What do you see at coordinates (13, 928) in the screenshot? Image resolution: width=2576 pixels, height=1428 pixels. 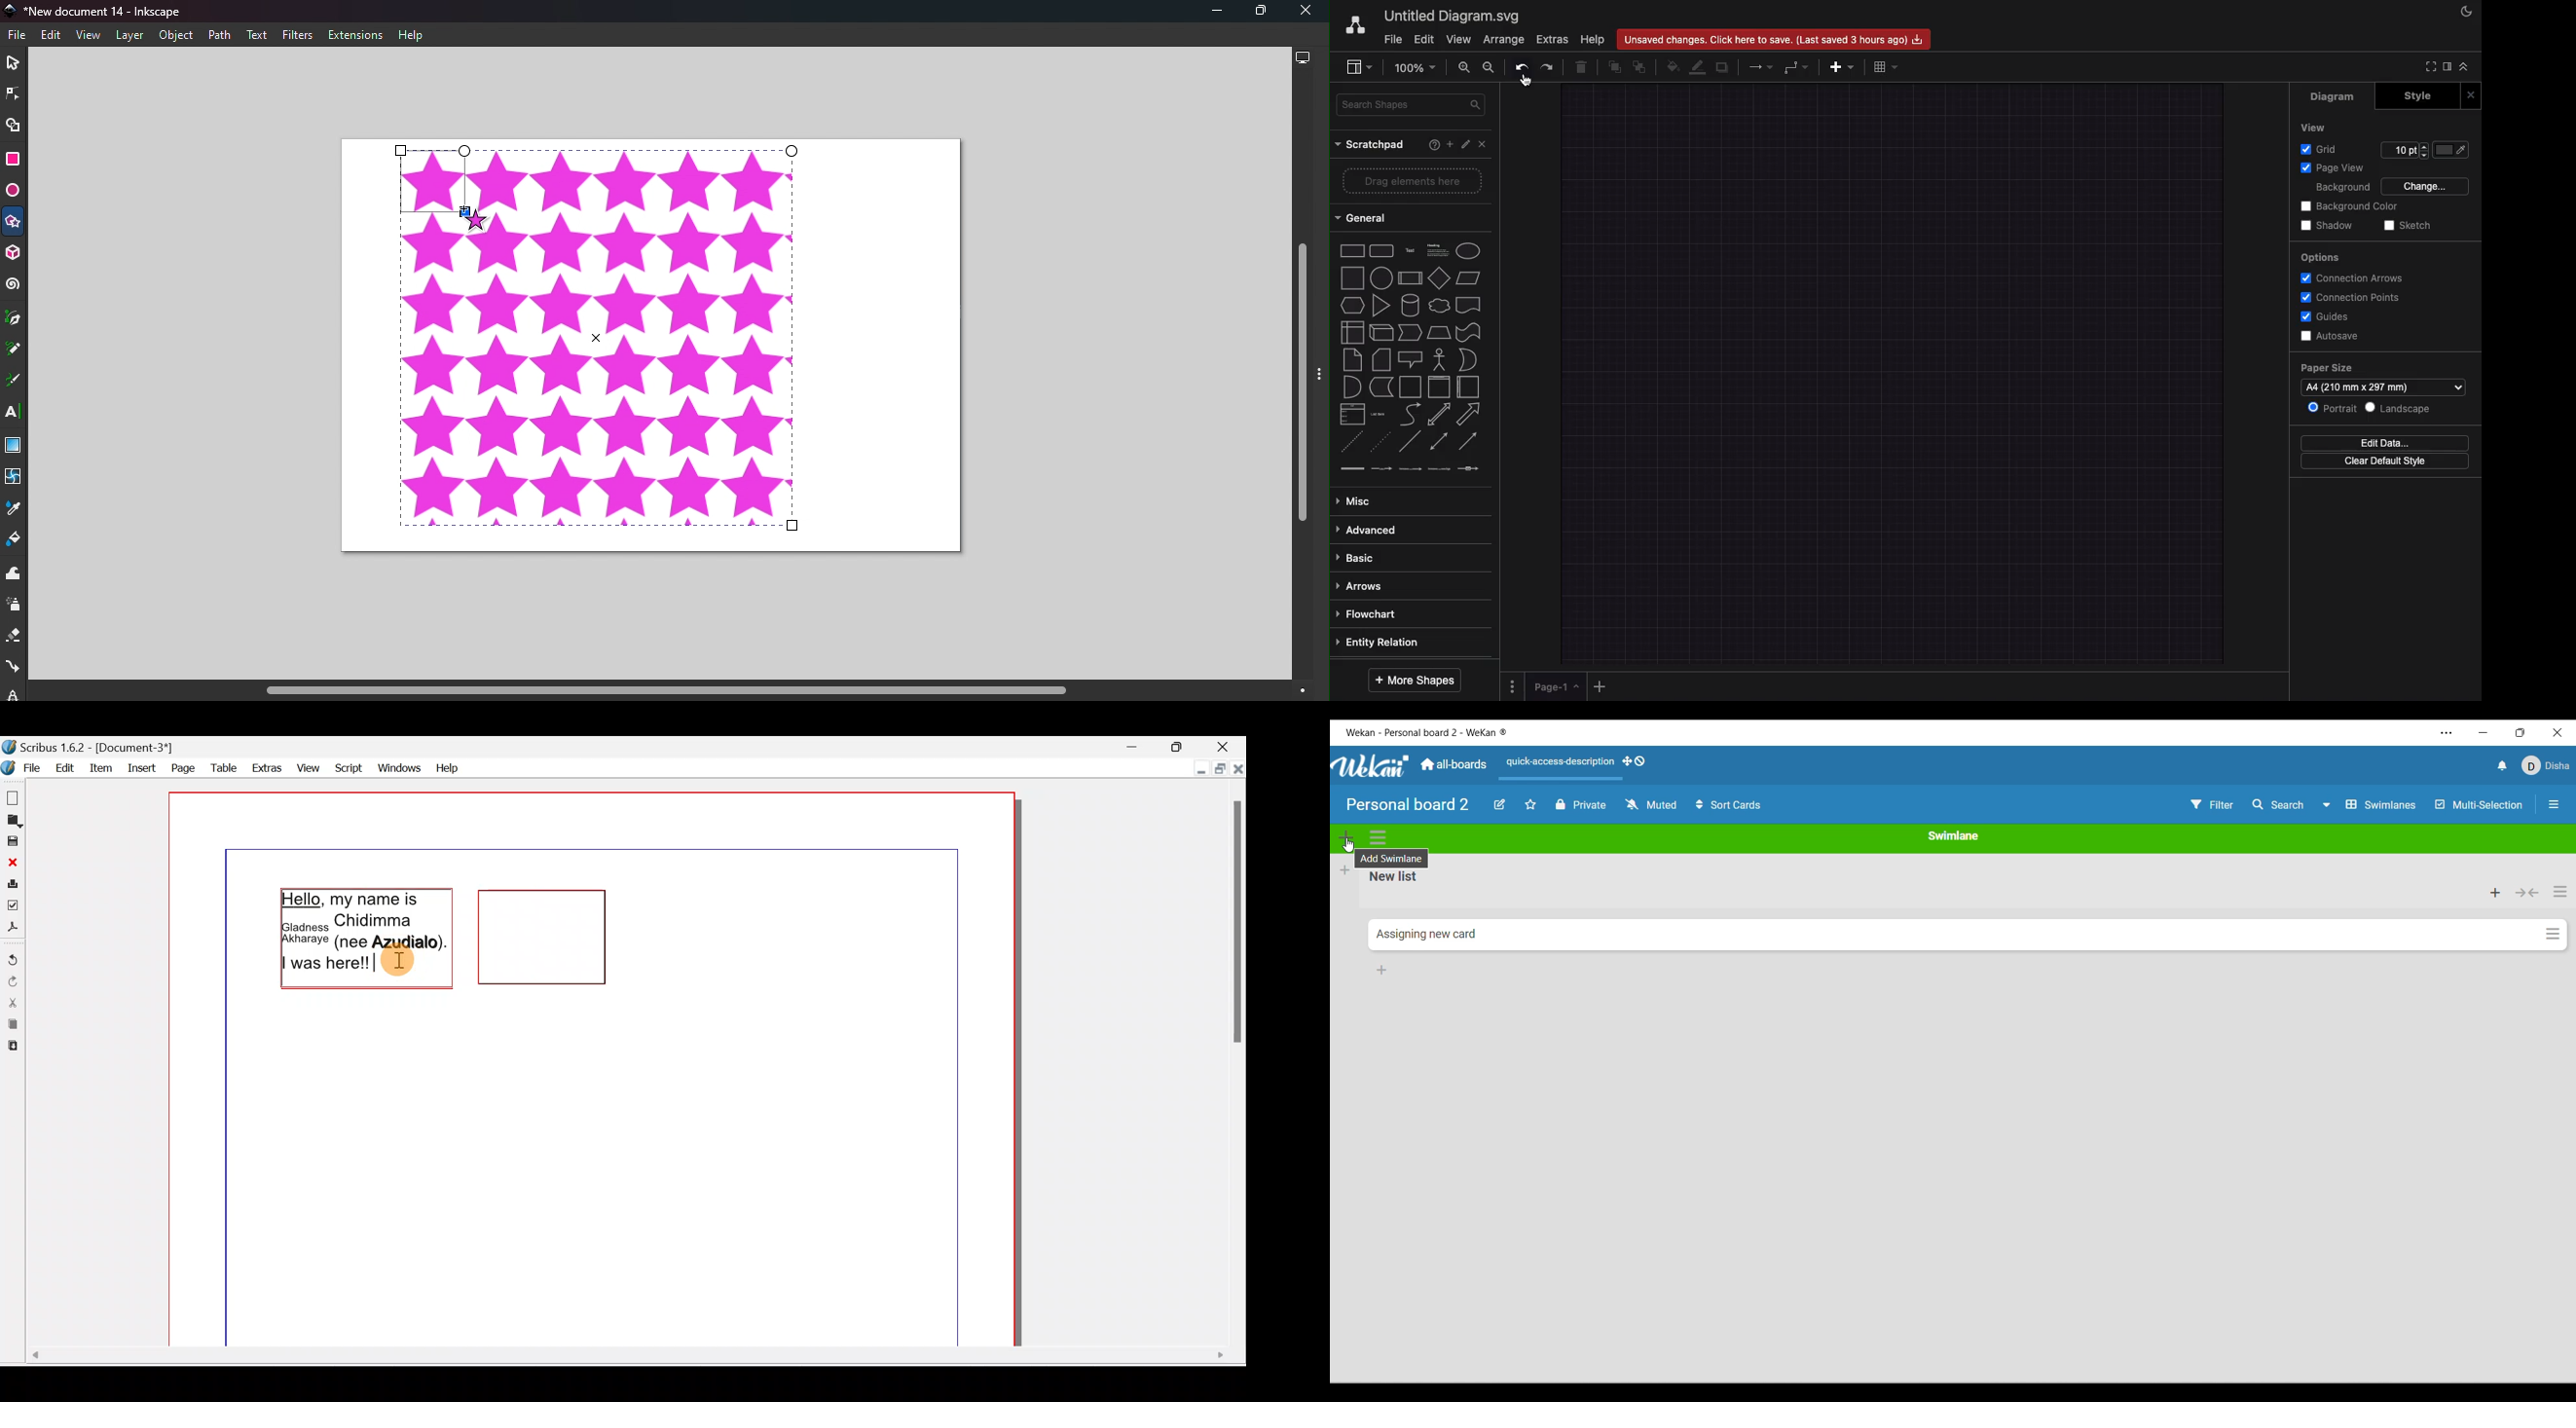 I see `Save as PDF` at bounding box center [13, 928].